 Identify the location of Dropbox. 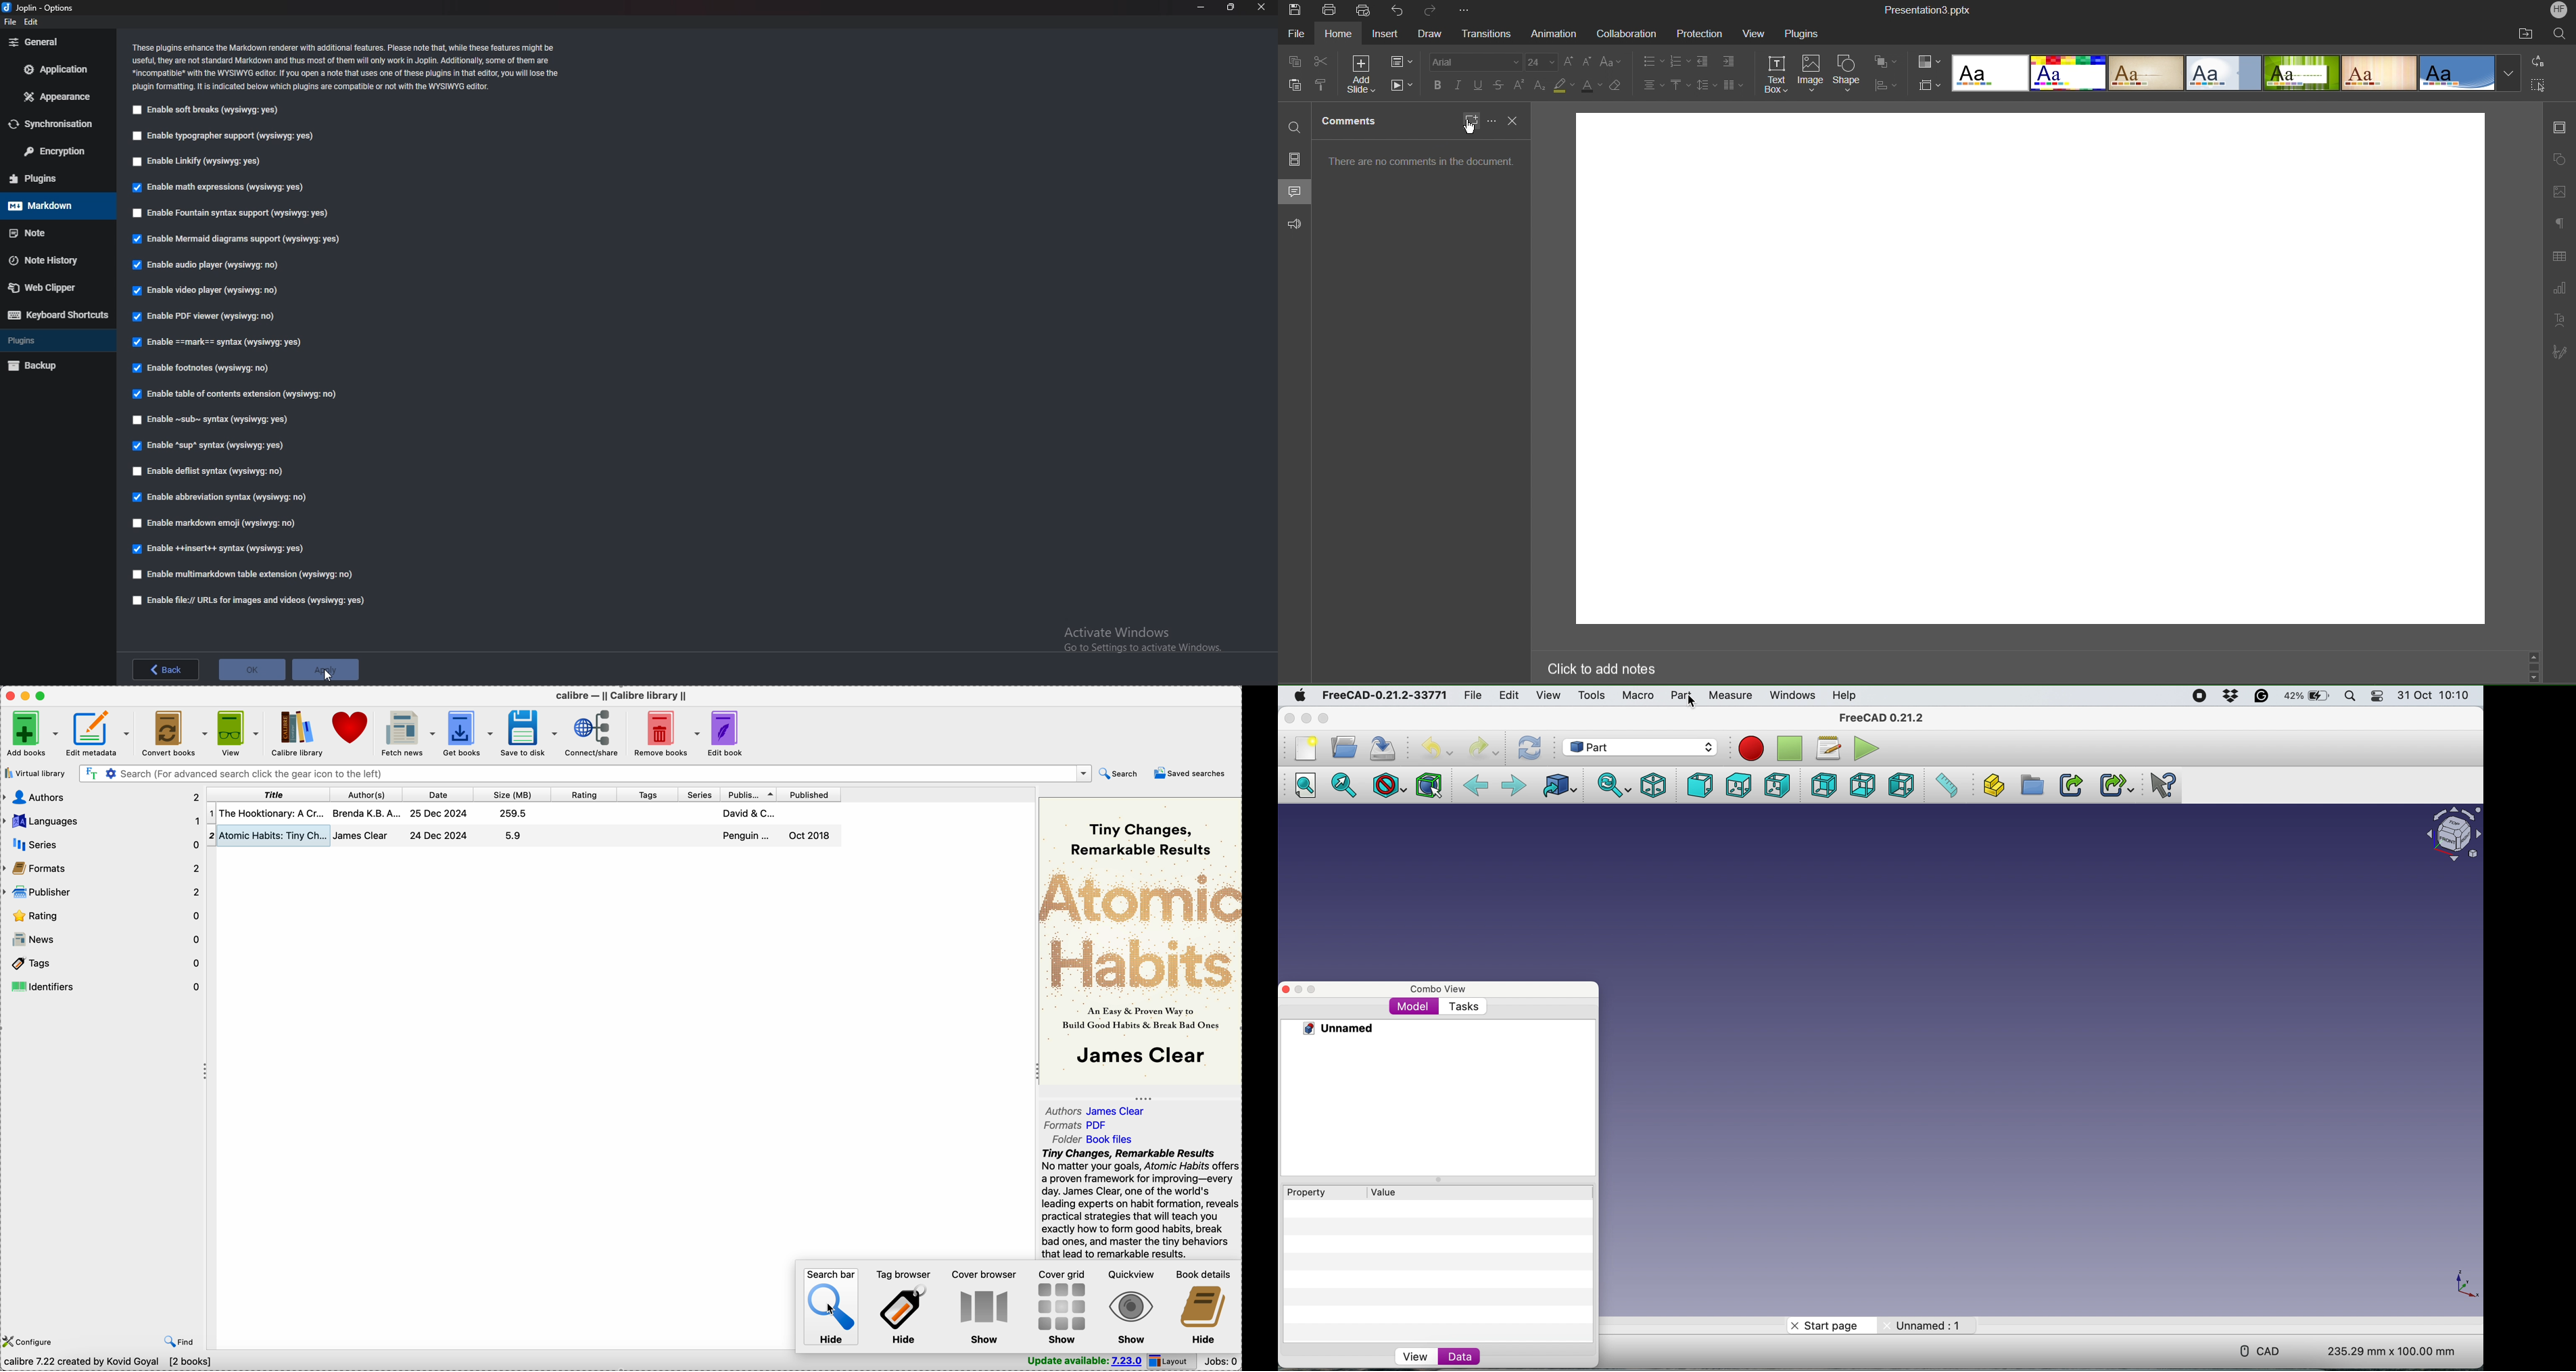
(2232, 696).